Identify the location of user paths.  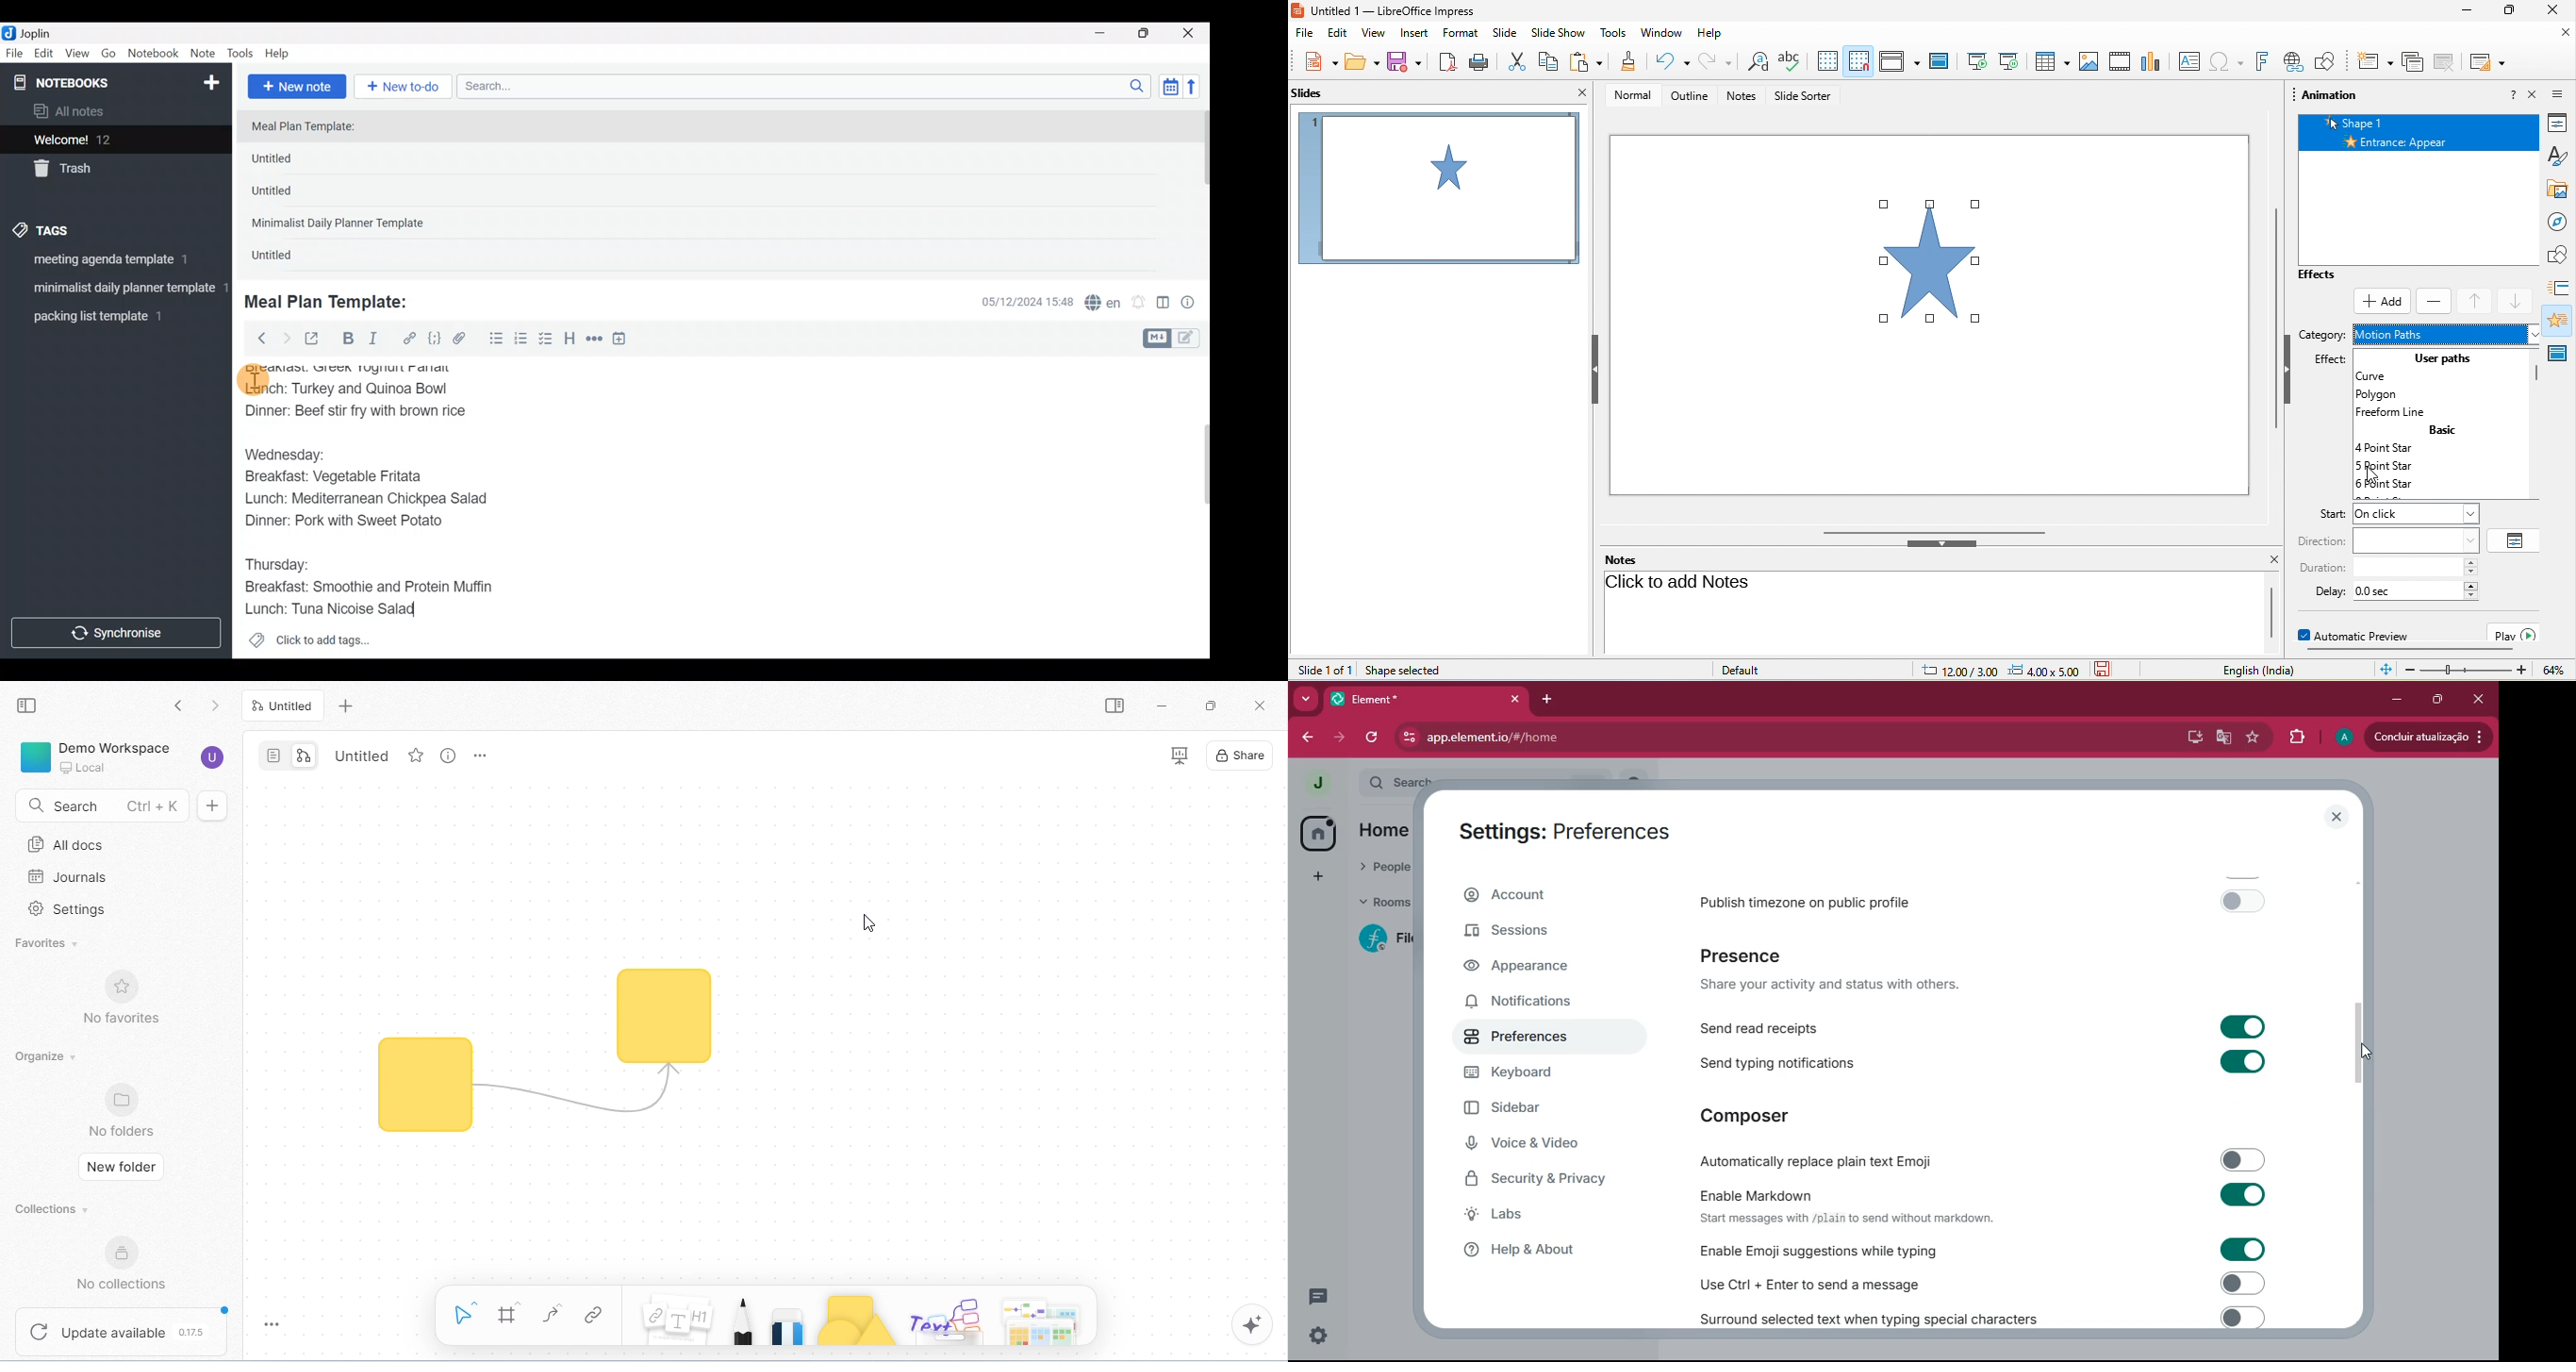
(2447, 357).